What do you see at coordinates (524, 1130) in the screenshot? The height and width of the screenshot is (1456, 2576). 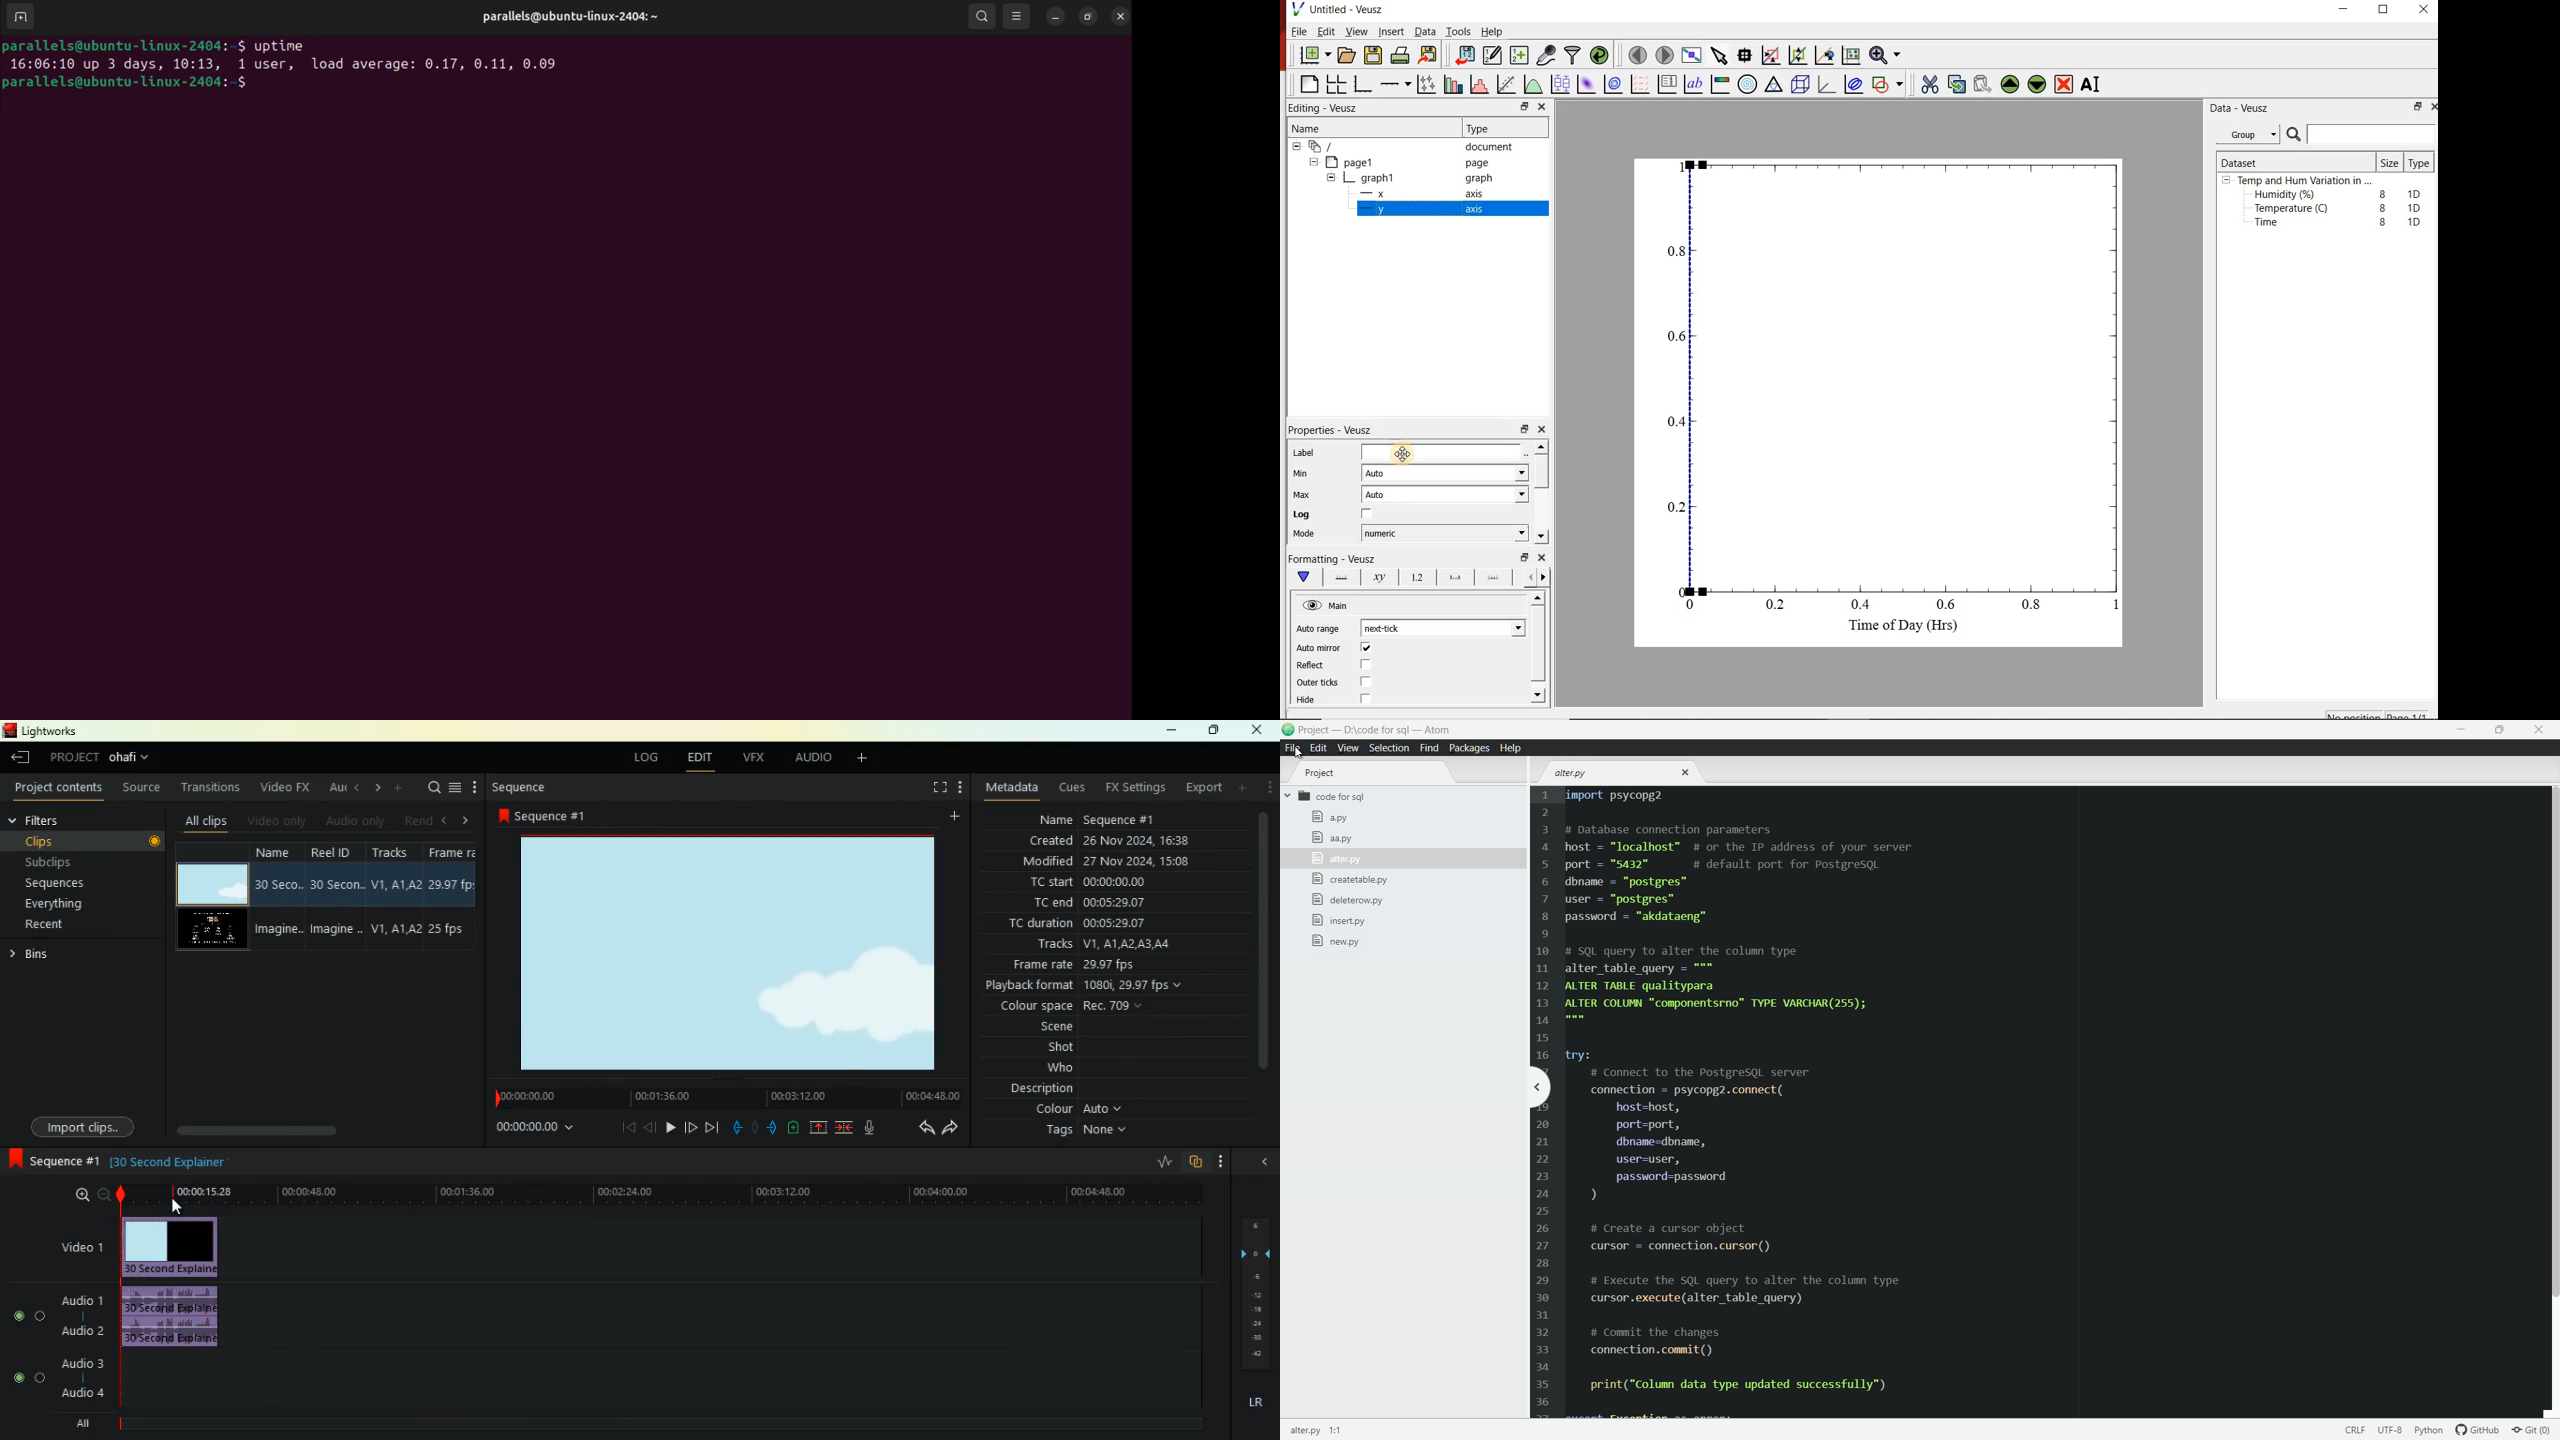 I see `time` at bounding box center [524, 1130].